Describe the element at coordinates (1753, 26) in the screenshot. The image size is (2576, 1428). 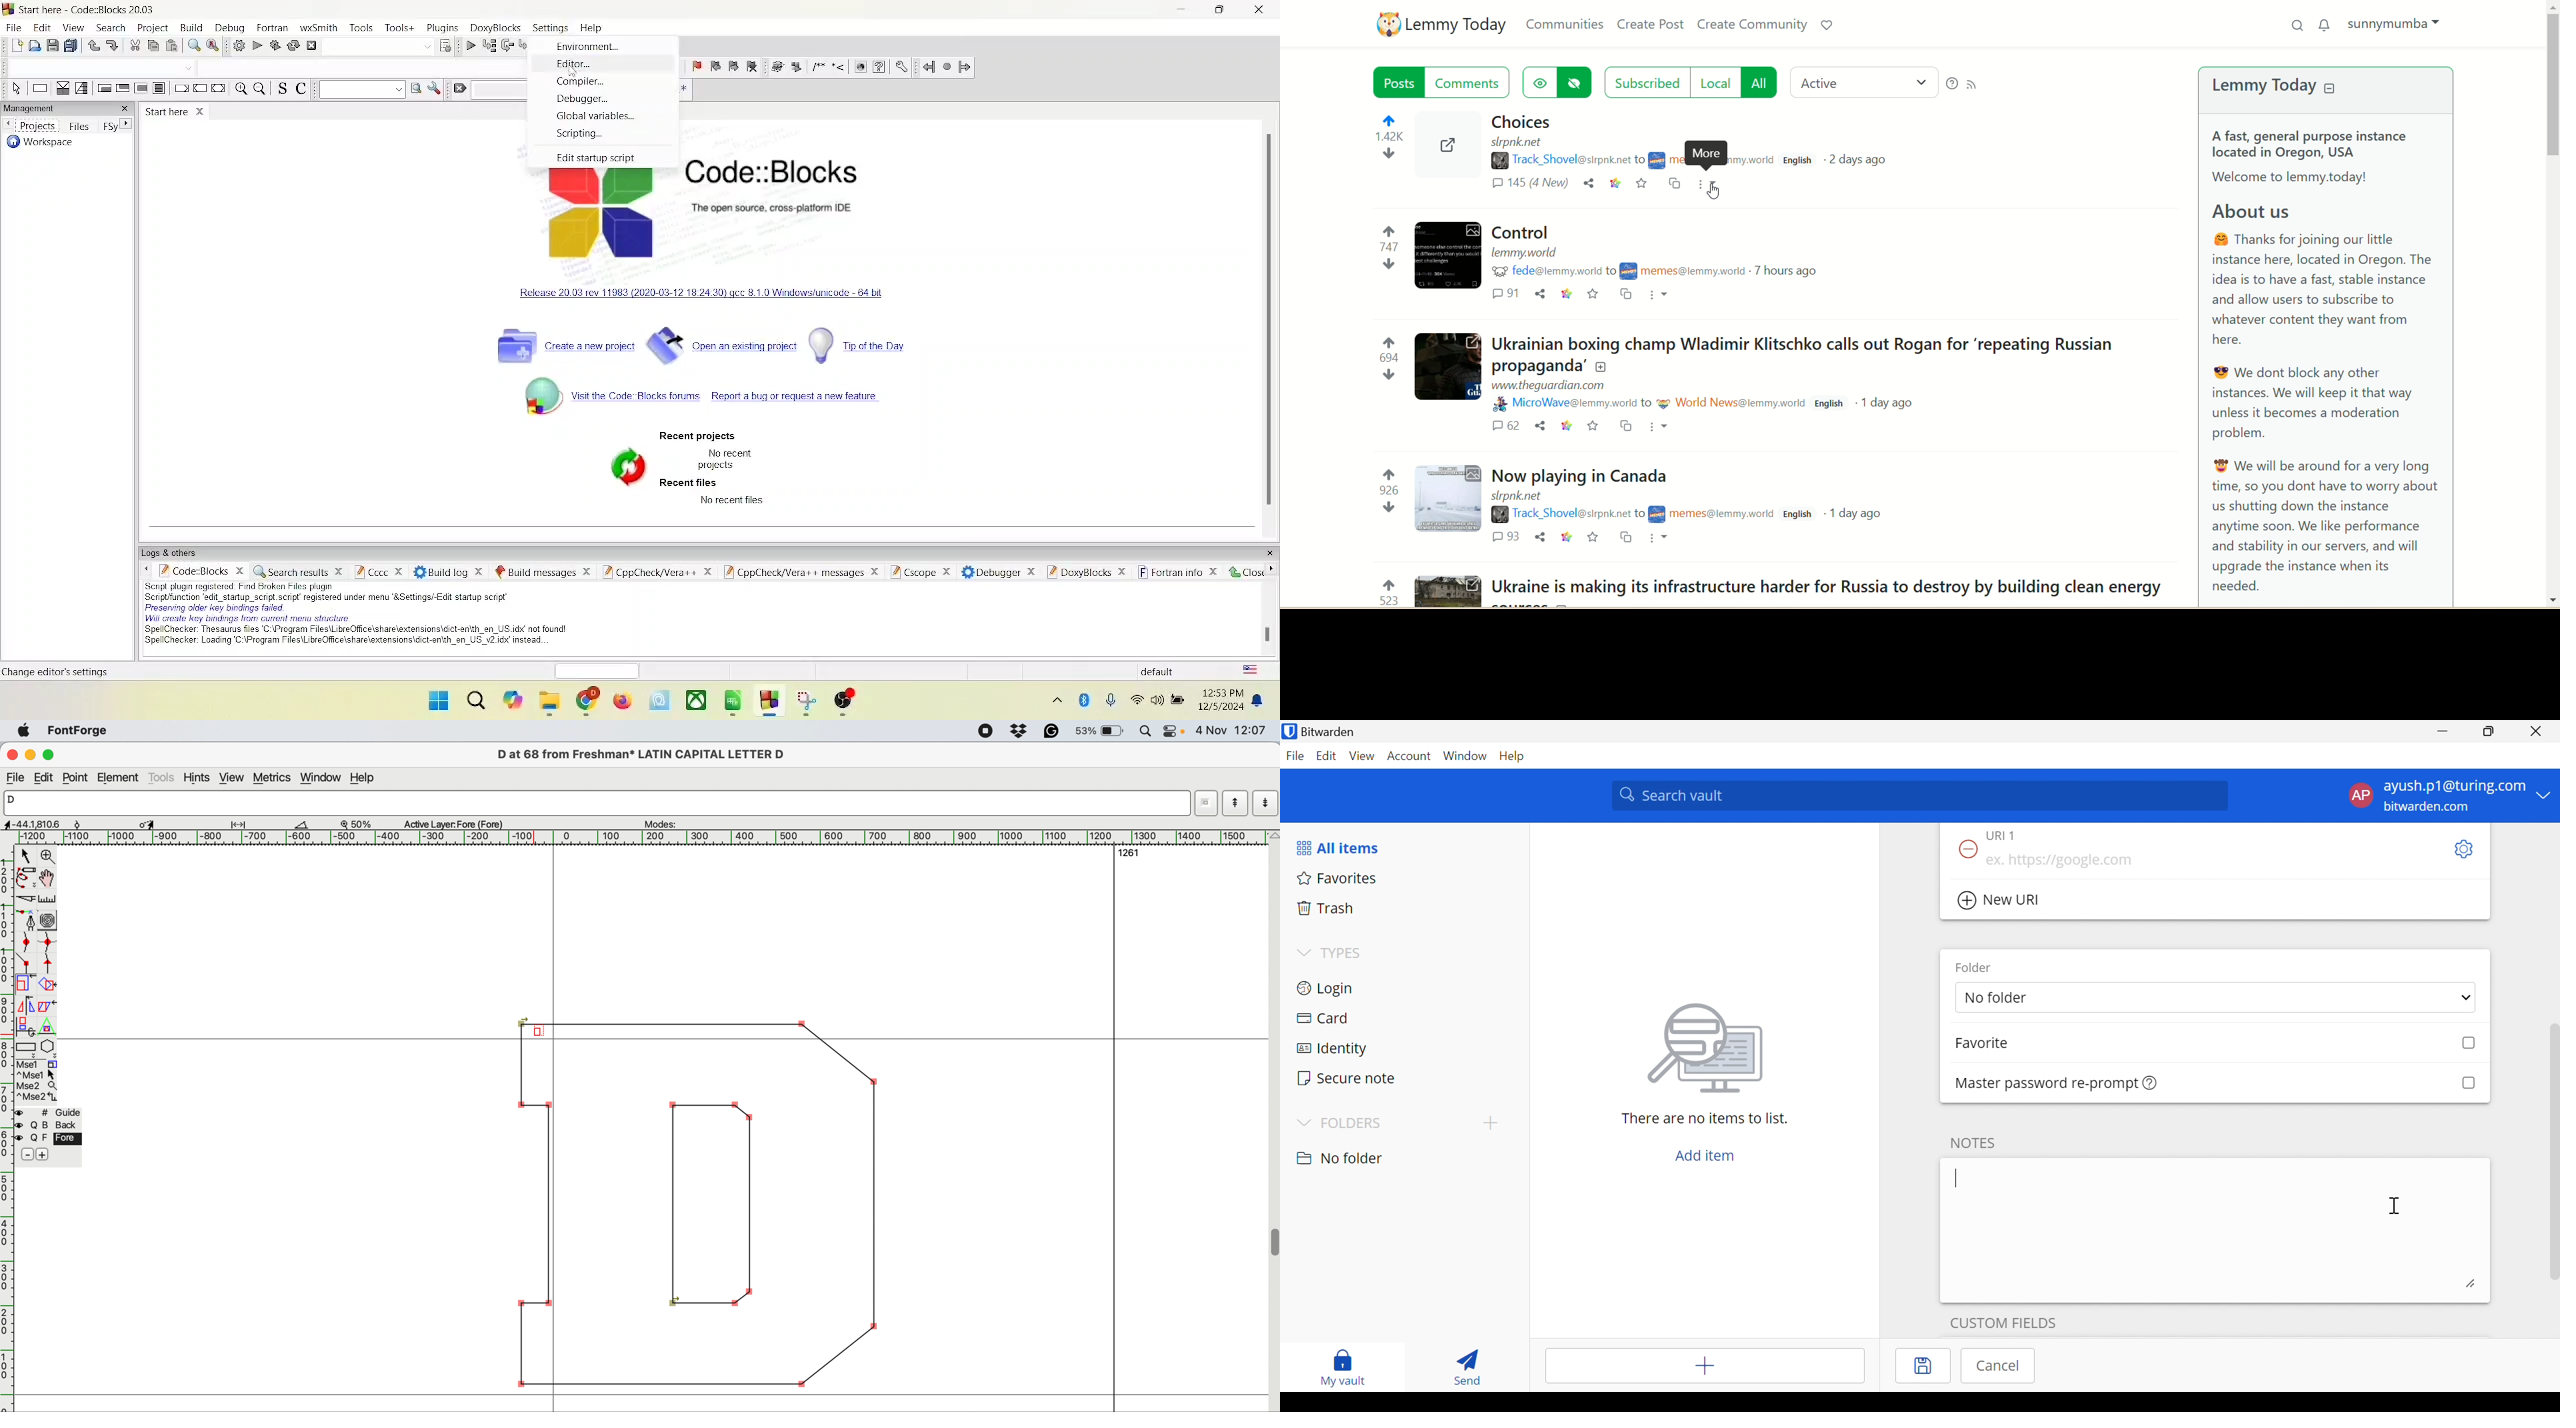
I see `create community` at that location.